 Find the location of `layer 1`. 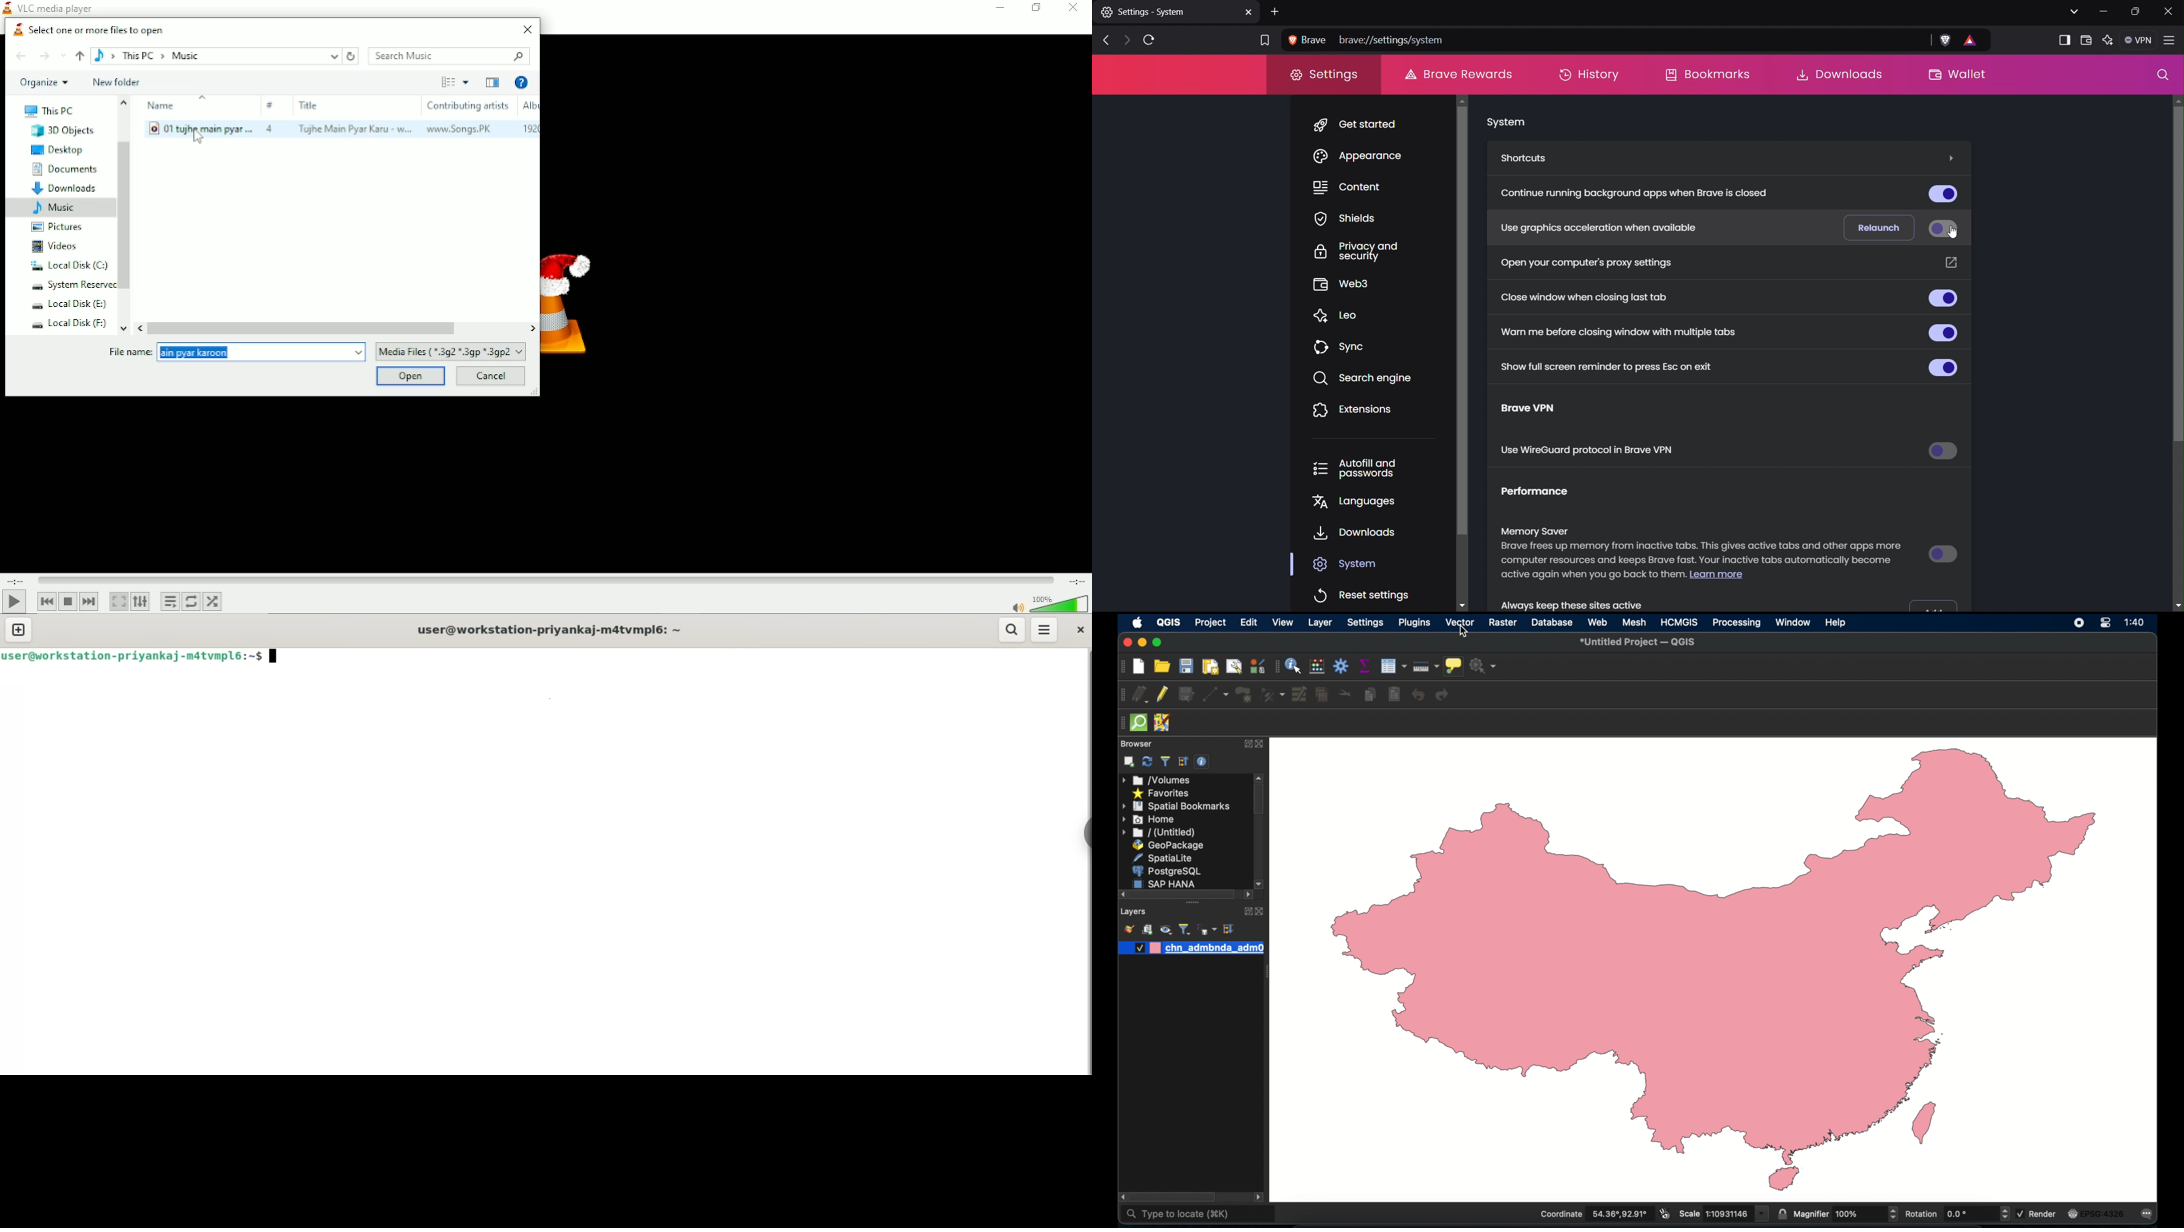

layer 1 is located at coordinates (1191, 948).